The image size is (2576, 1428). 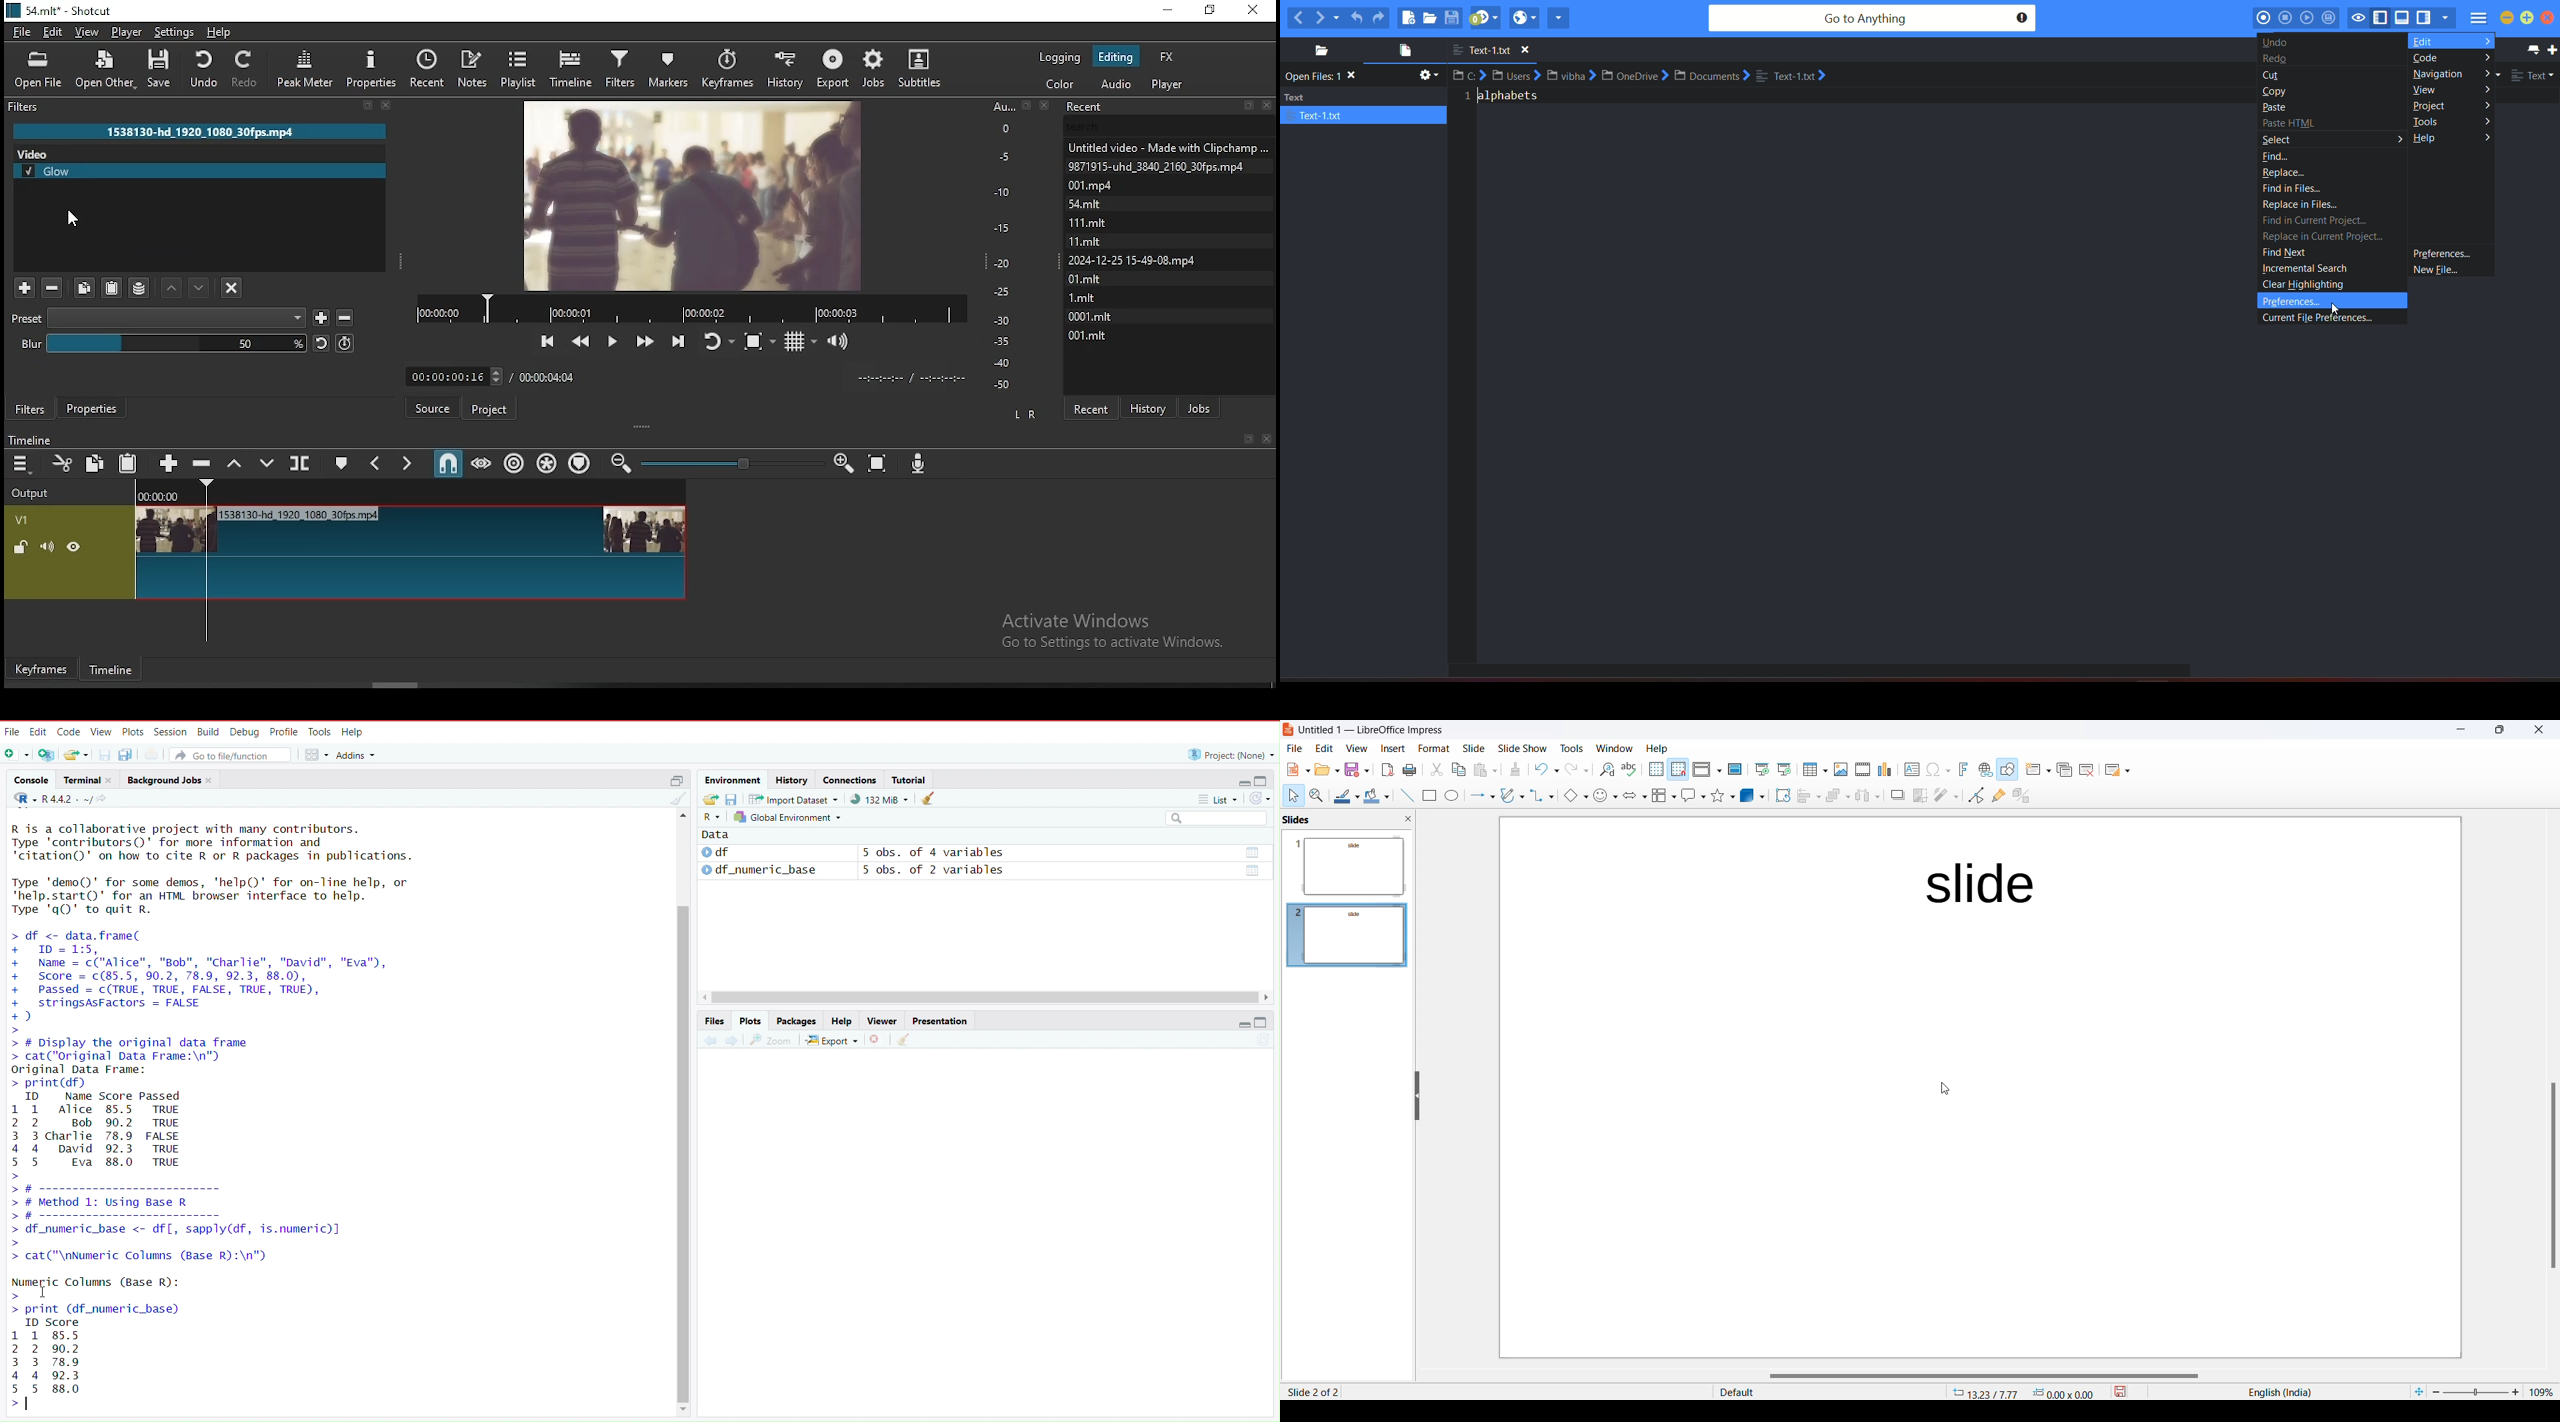 I want to click on Insert font work text, so click(x=1963, y=769).